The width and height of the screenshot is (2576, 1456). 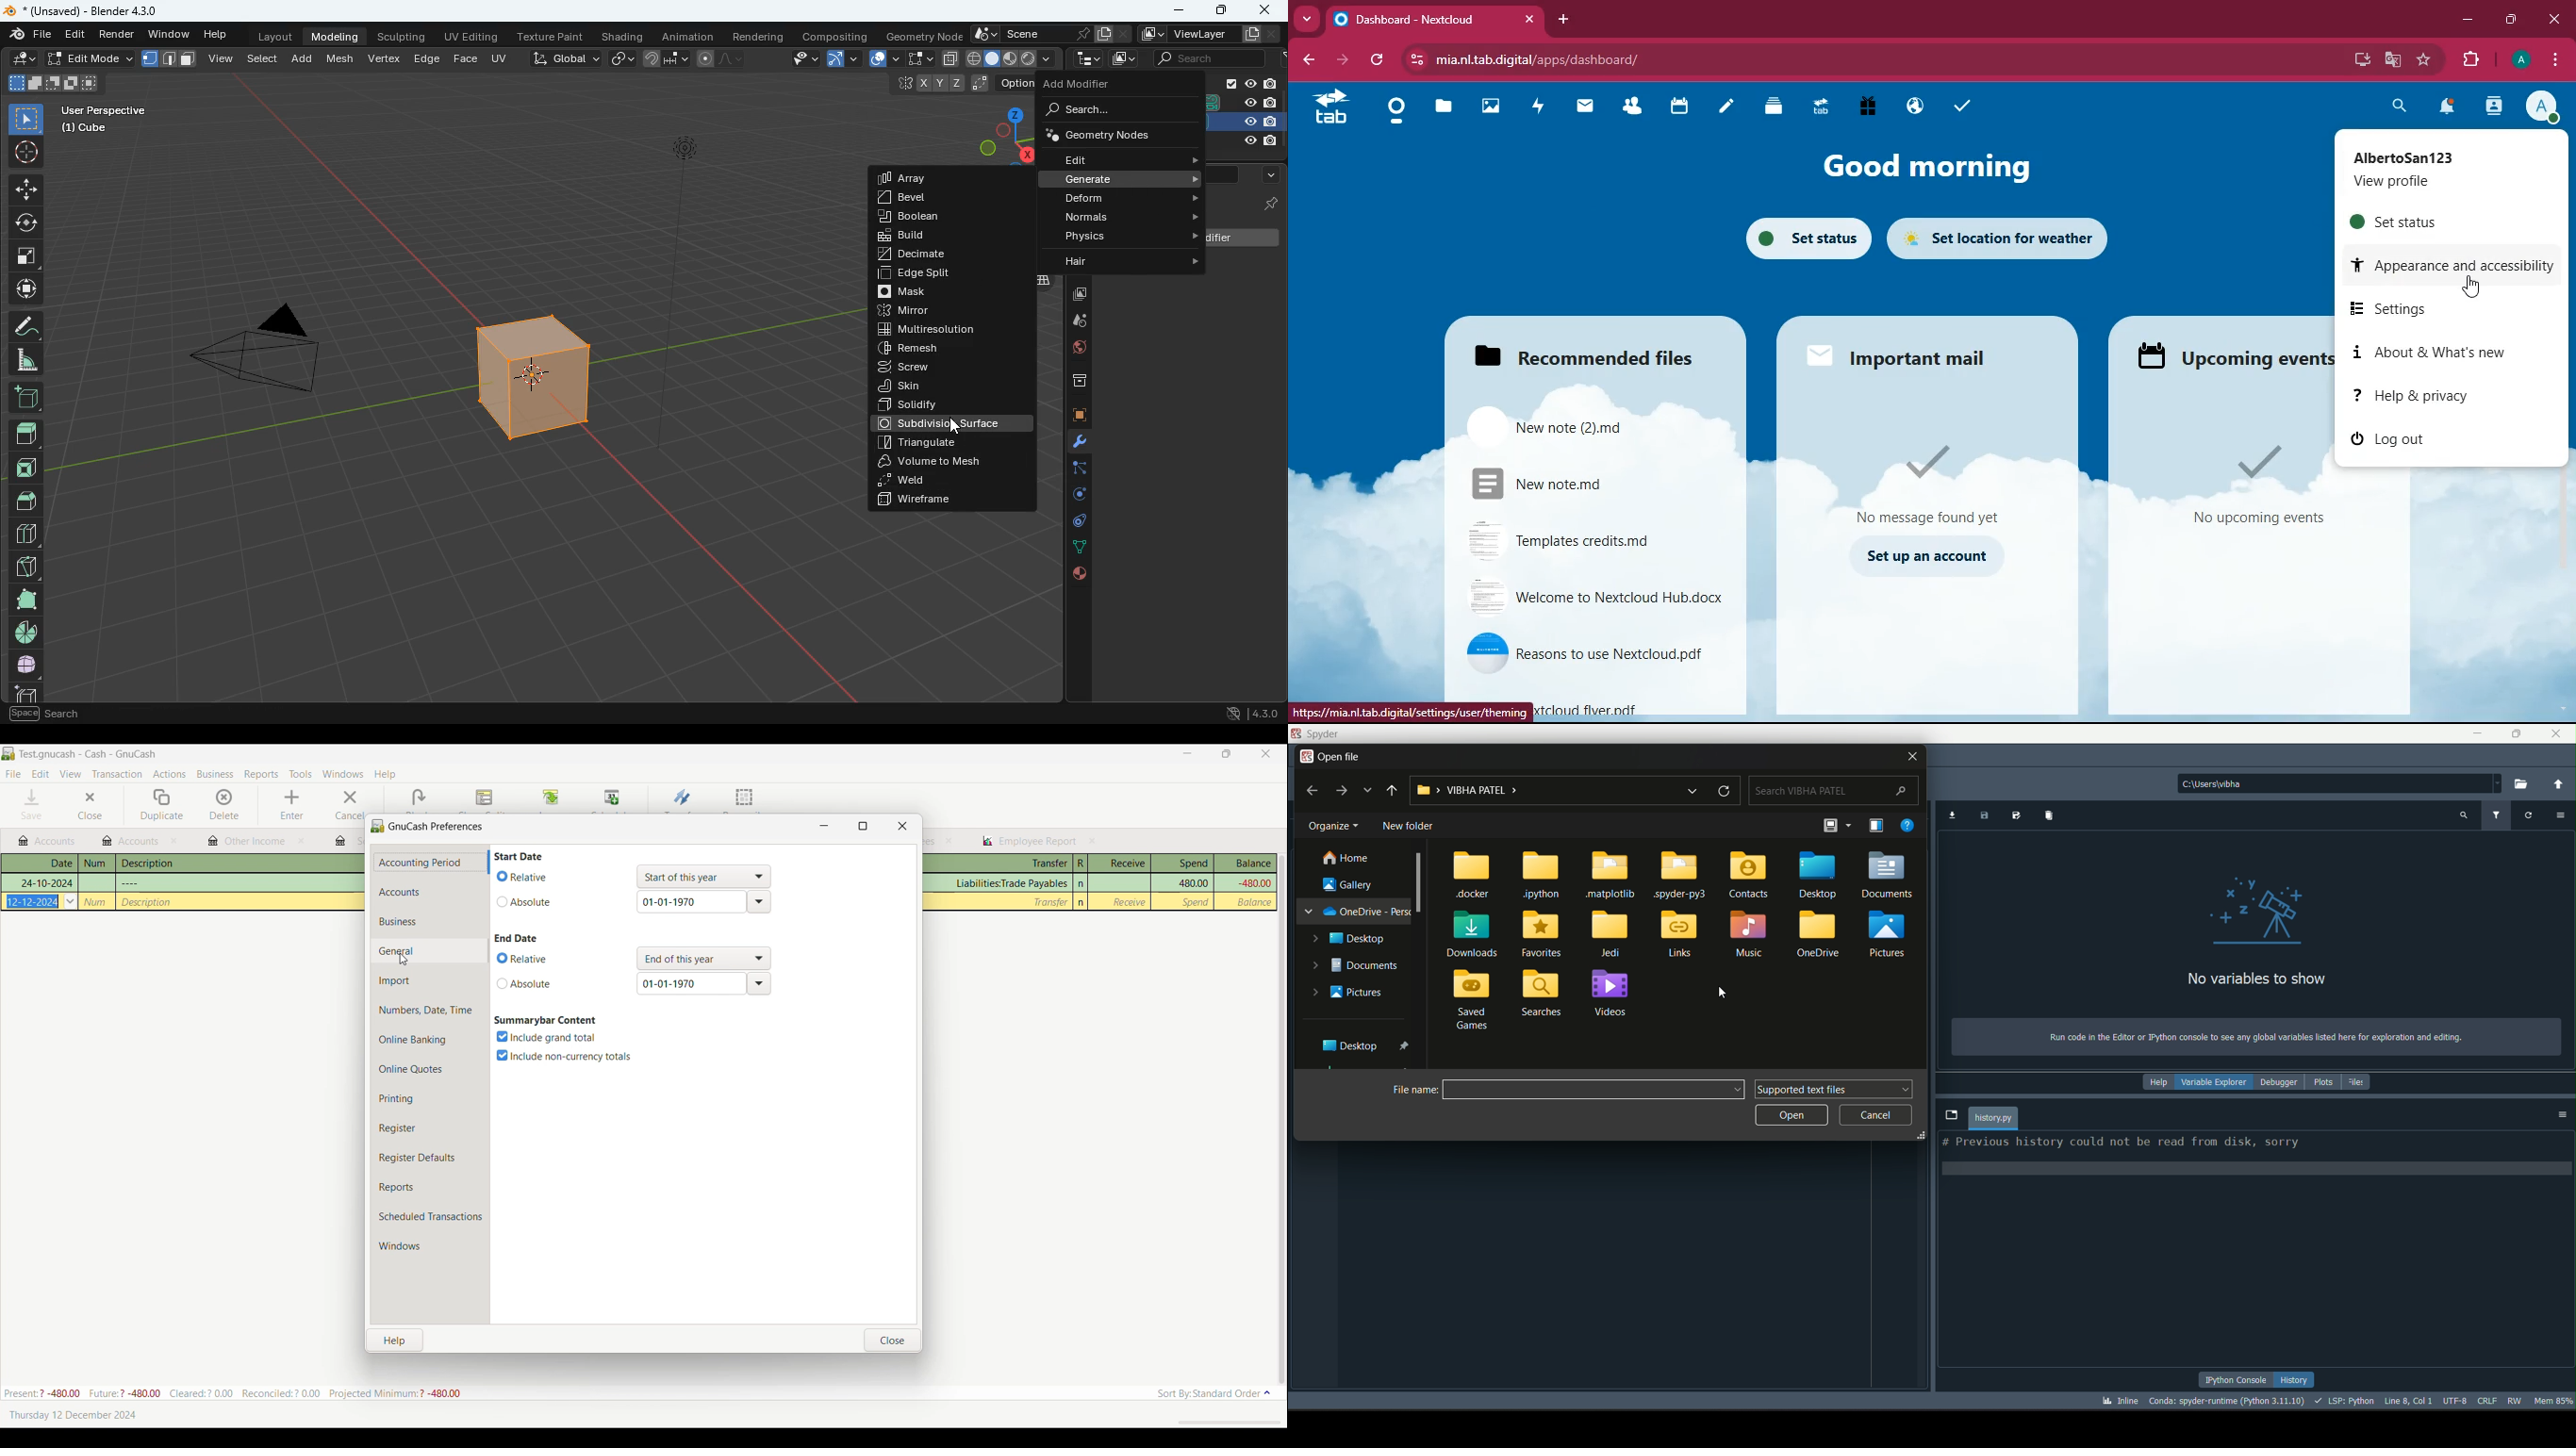 I want to click on pictures, so click(x=1892, y=934).